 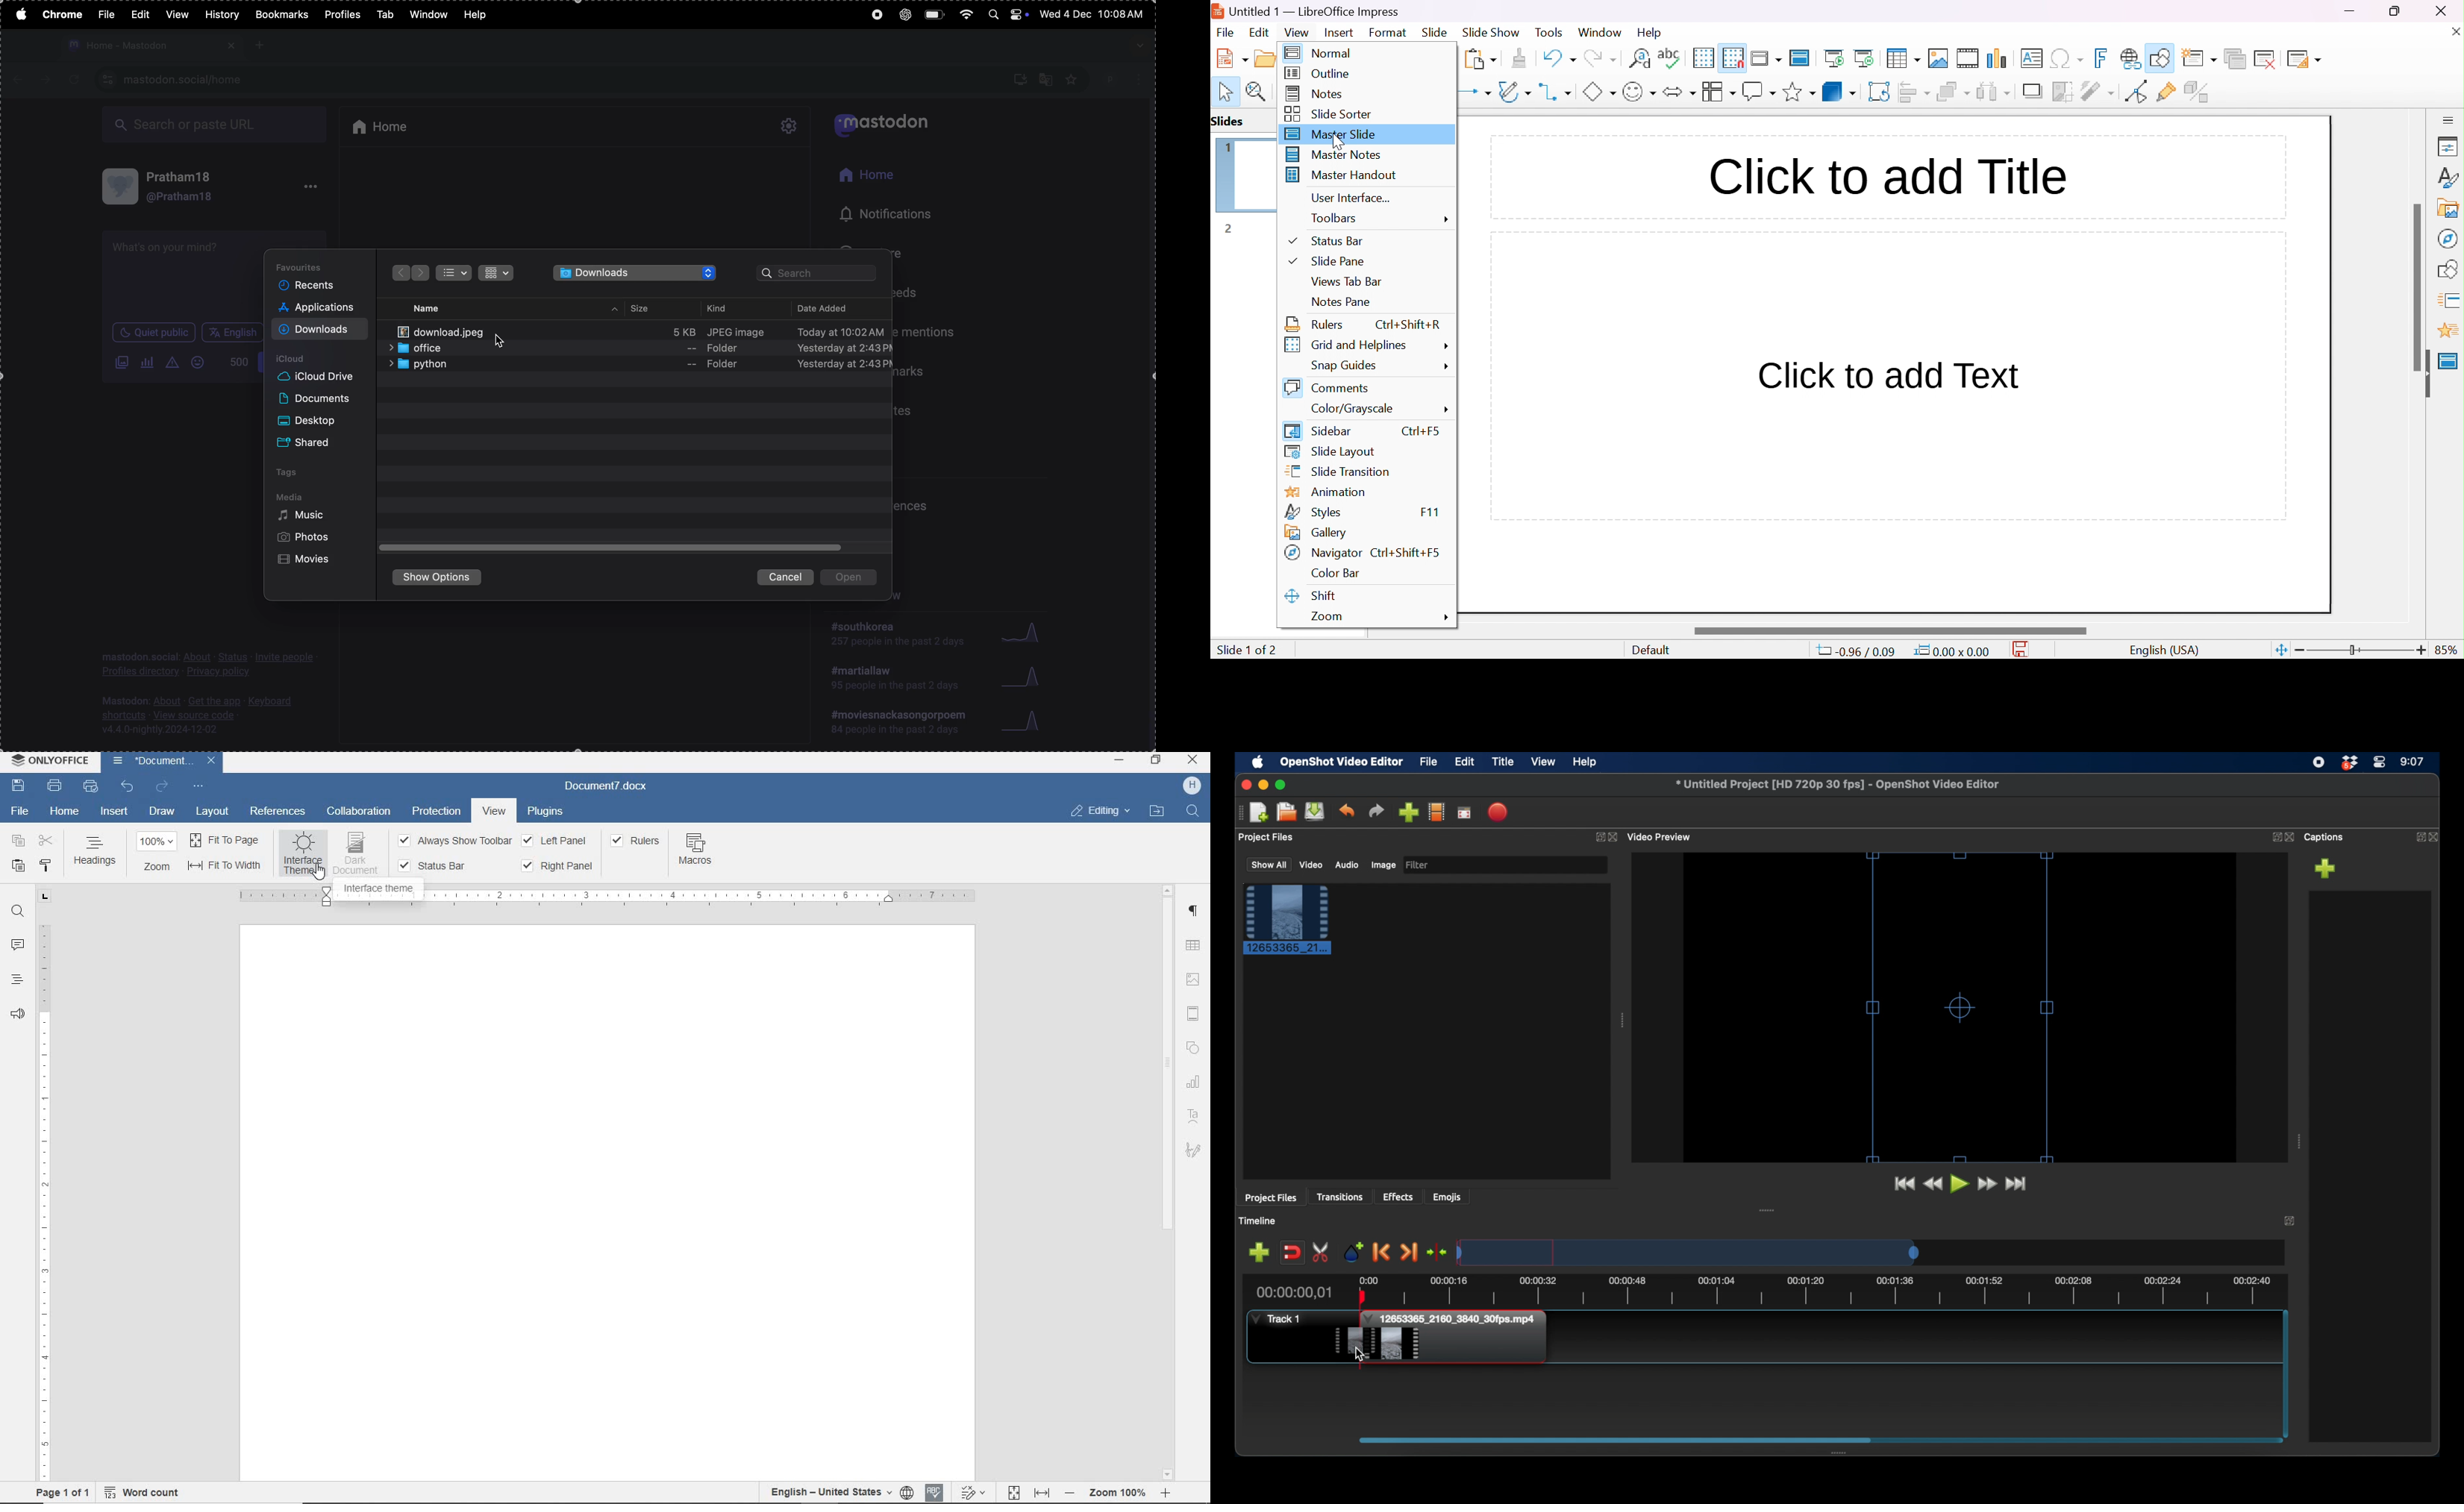 I want to click on drag handle, so click(x=1767, y=1209).